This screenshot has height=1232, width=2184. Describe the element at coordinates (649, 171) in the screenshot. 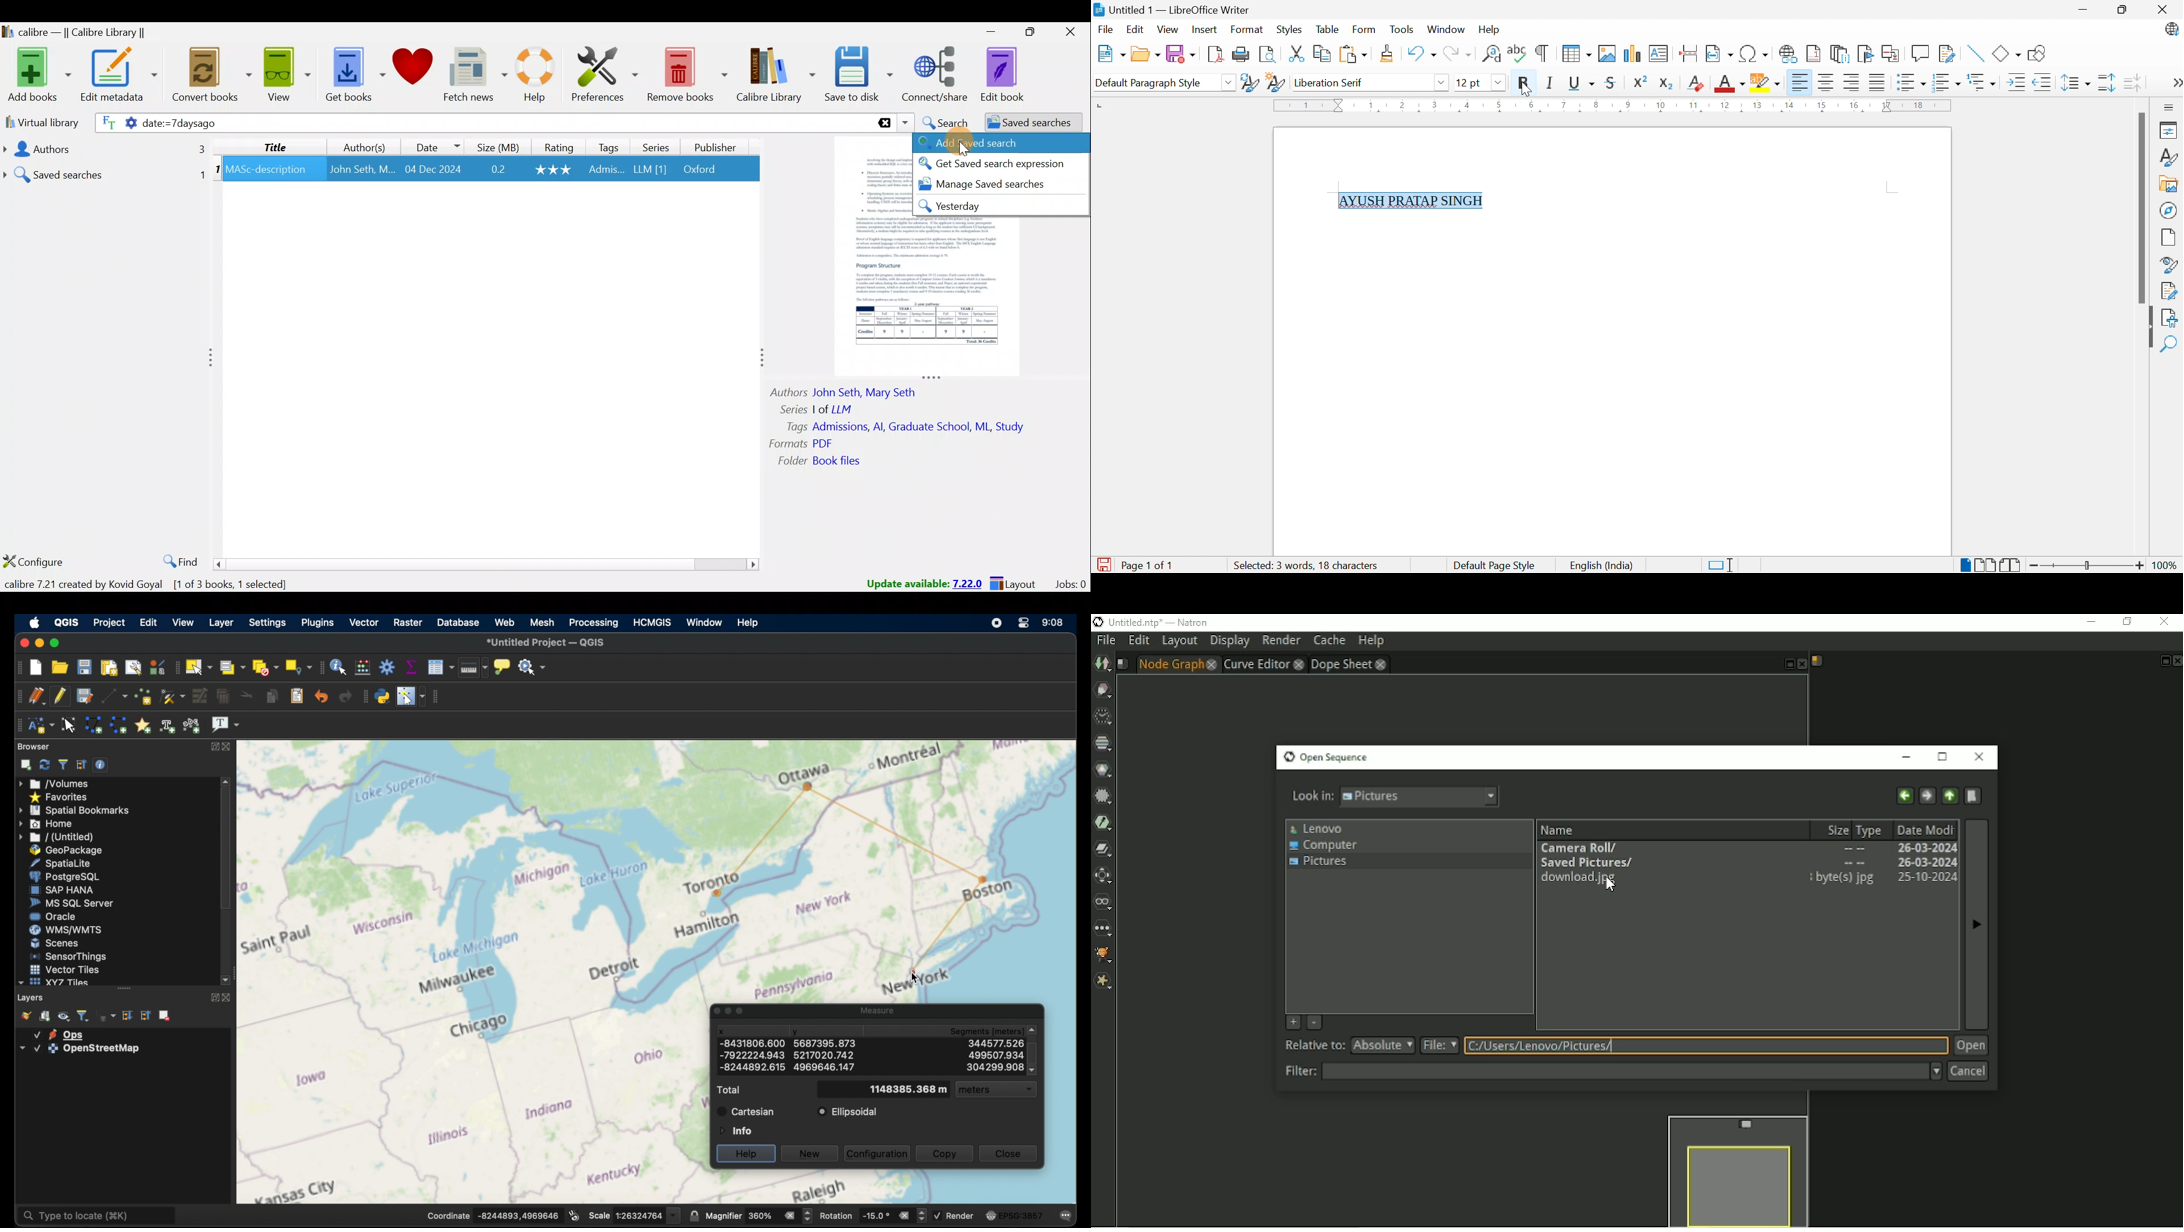

I see `LLM [1]` at that location.